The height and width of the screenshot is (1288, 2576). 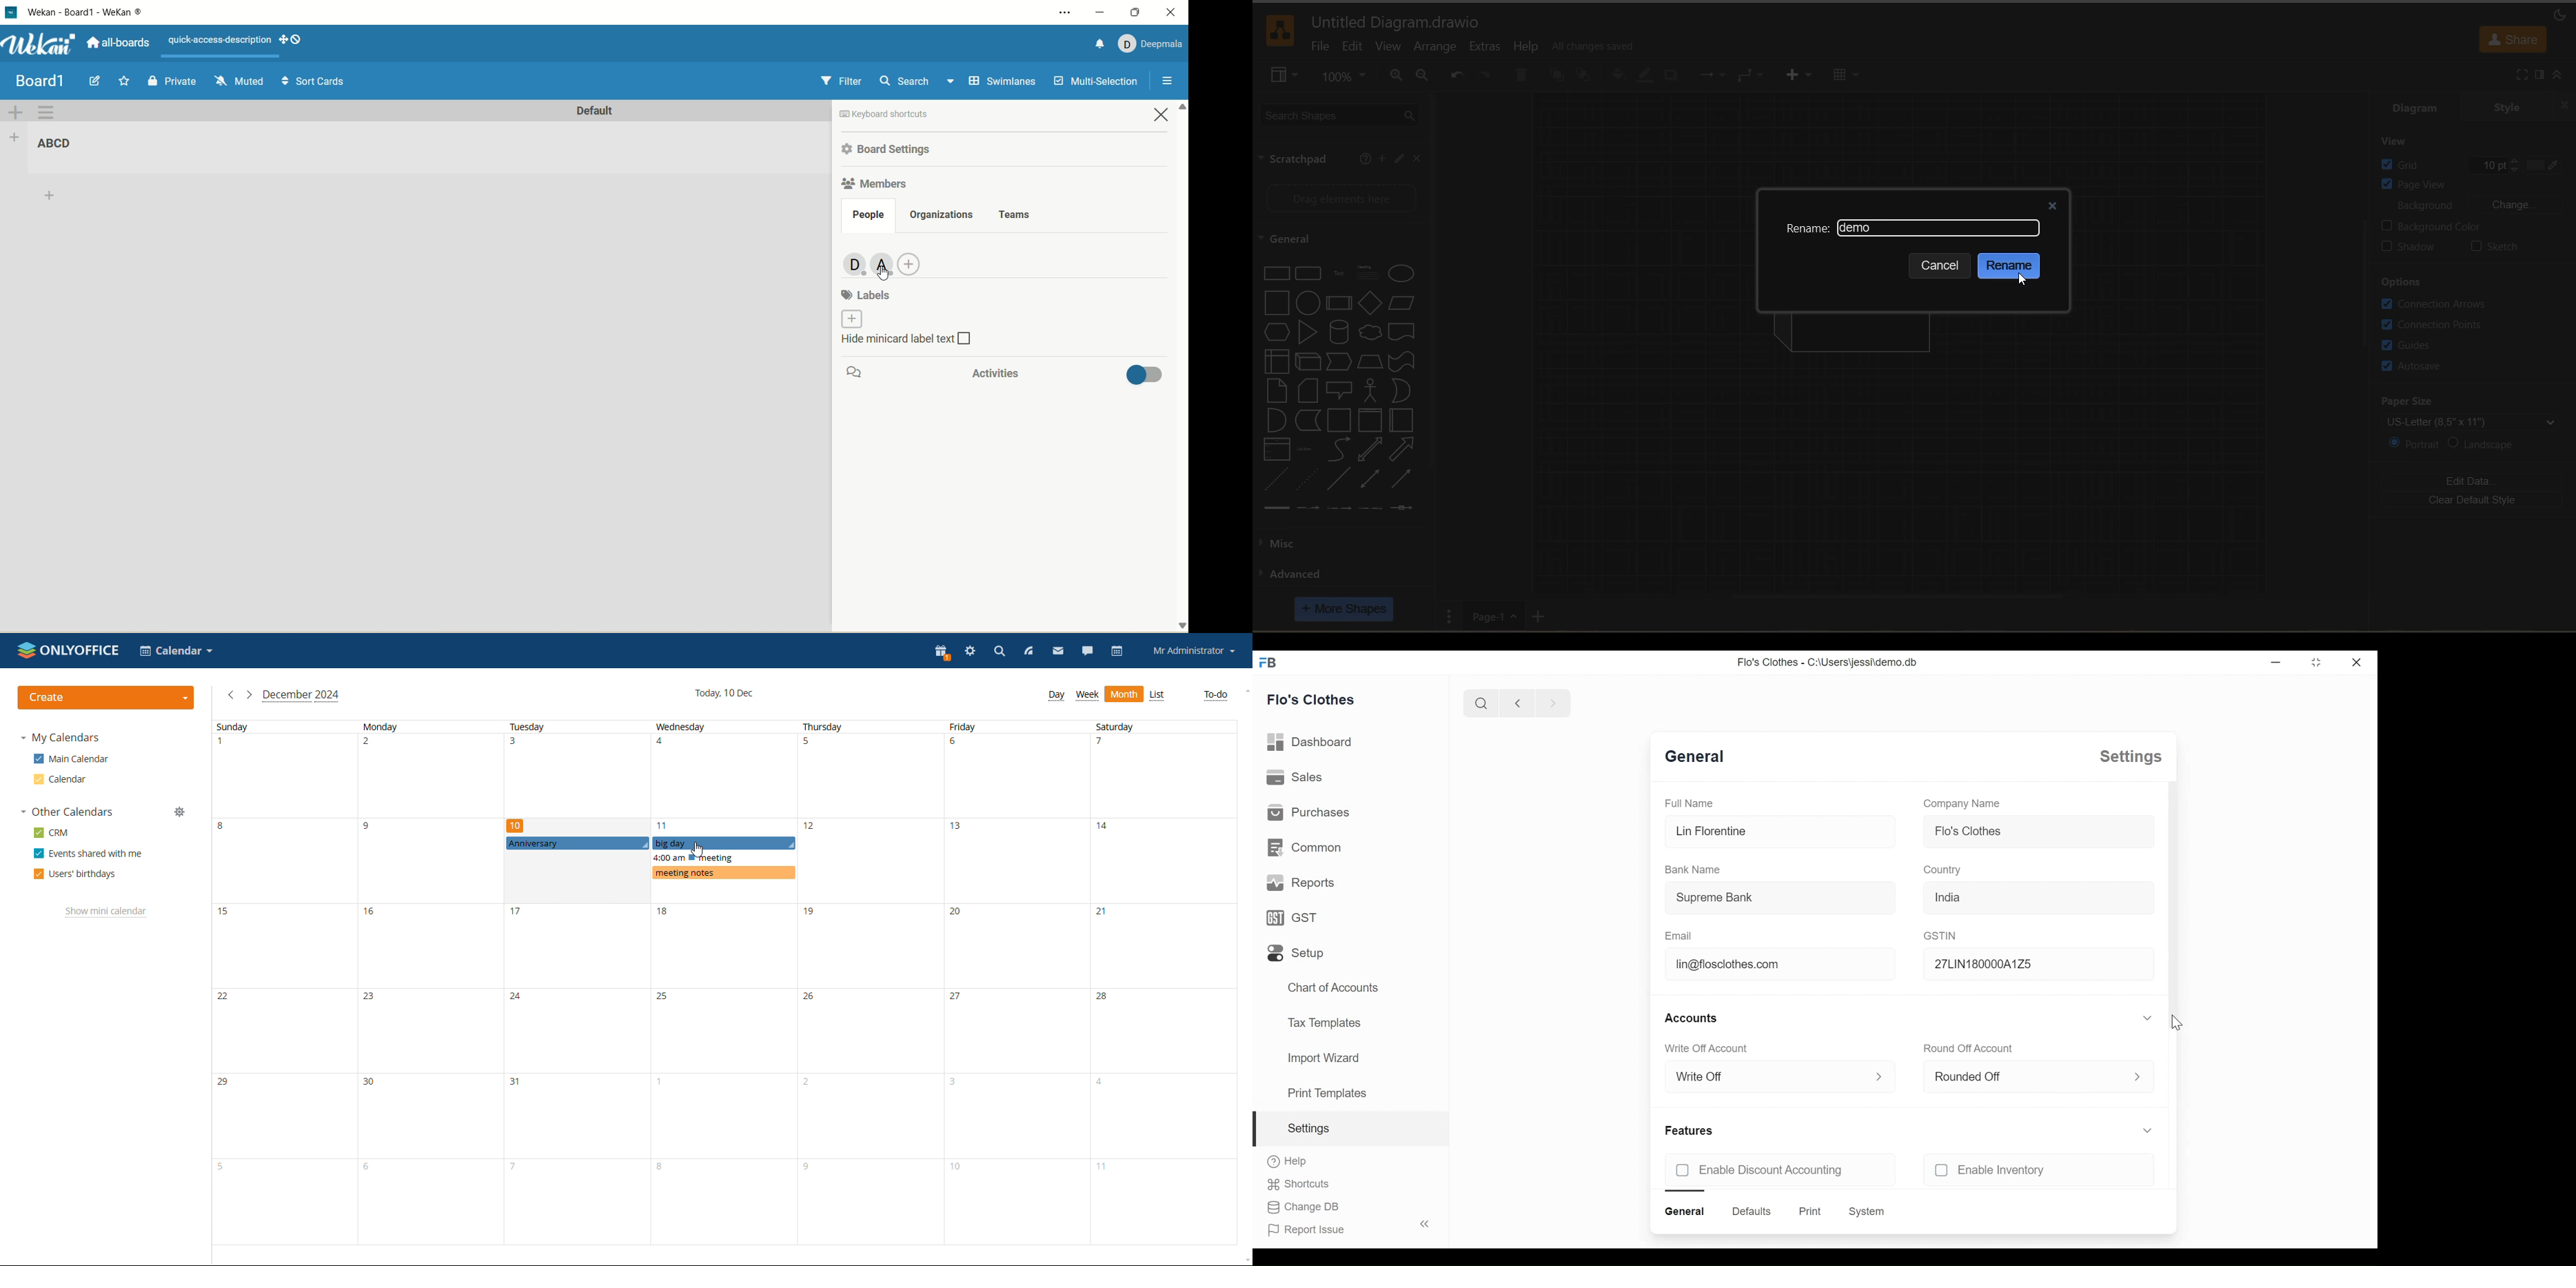 I want to click on Expand, so click(x=2147, y=1131).